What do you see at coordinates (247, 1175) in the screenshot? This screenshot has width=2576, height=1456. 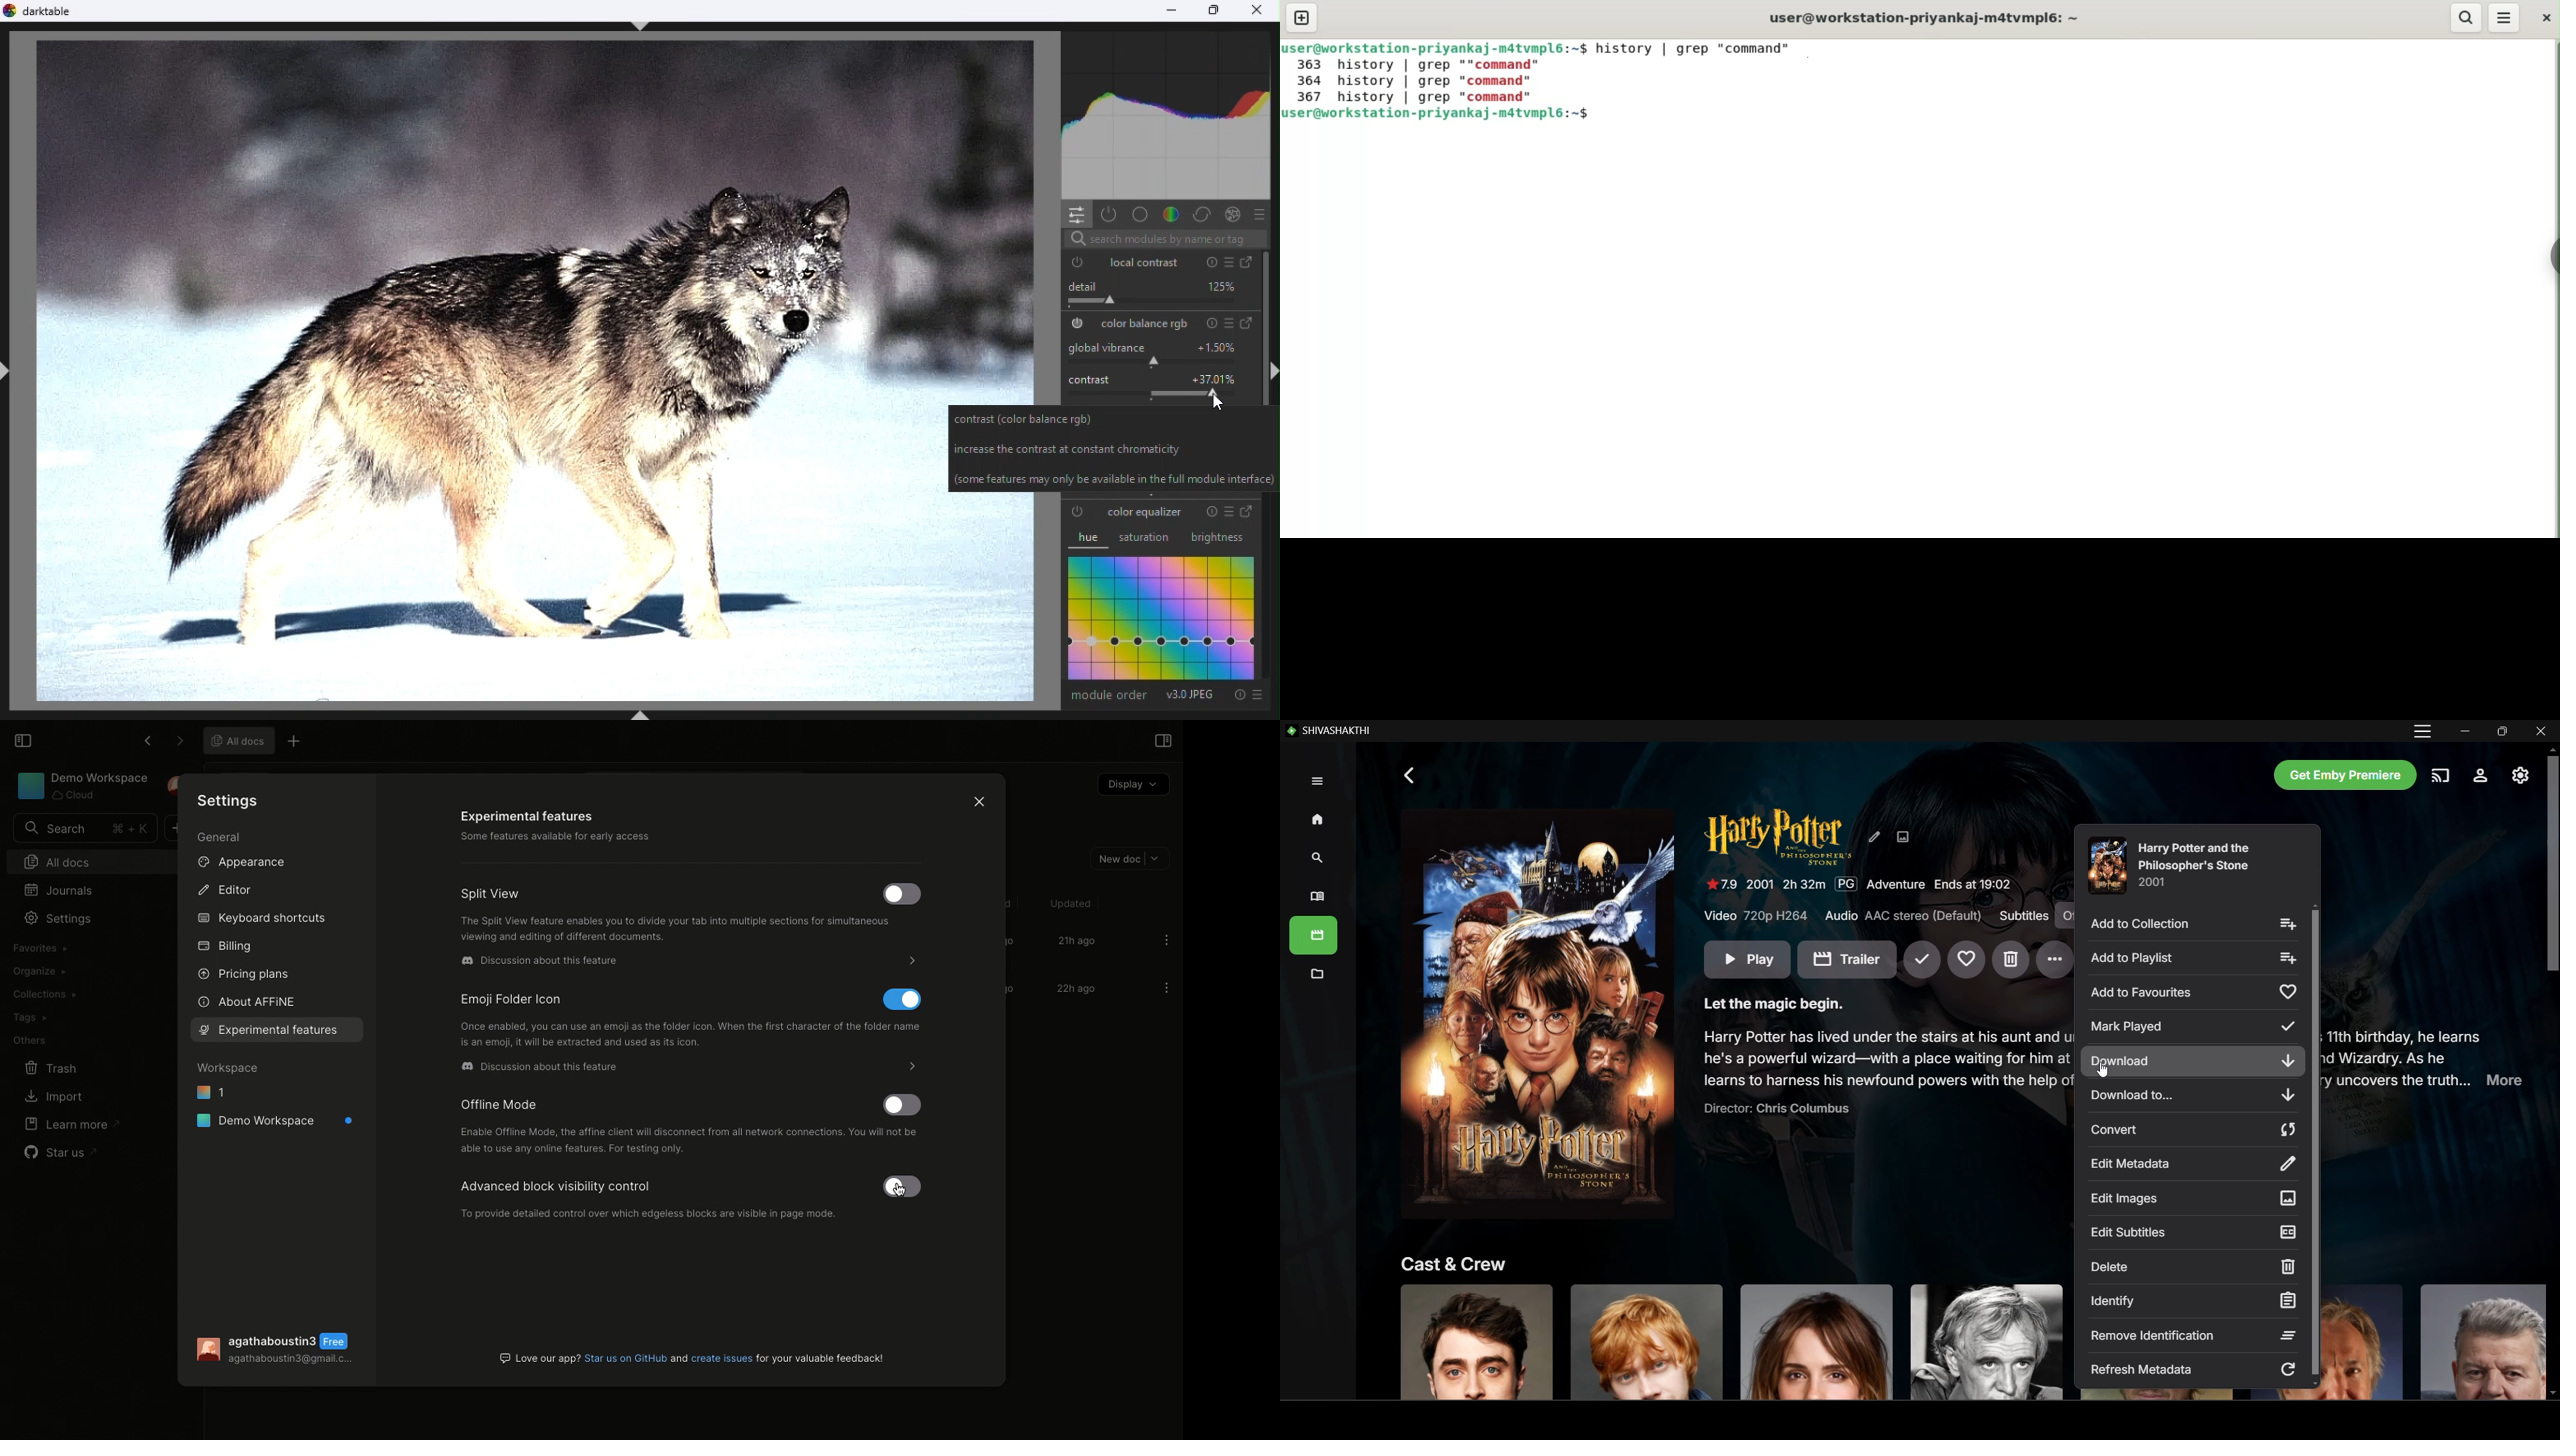 I see `Properties` at bounding box center [247, 1175].